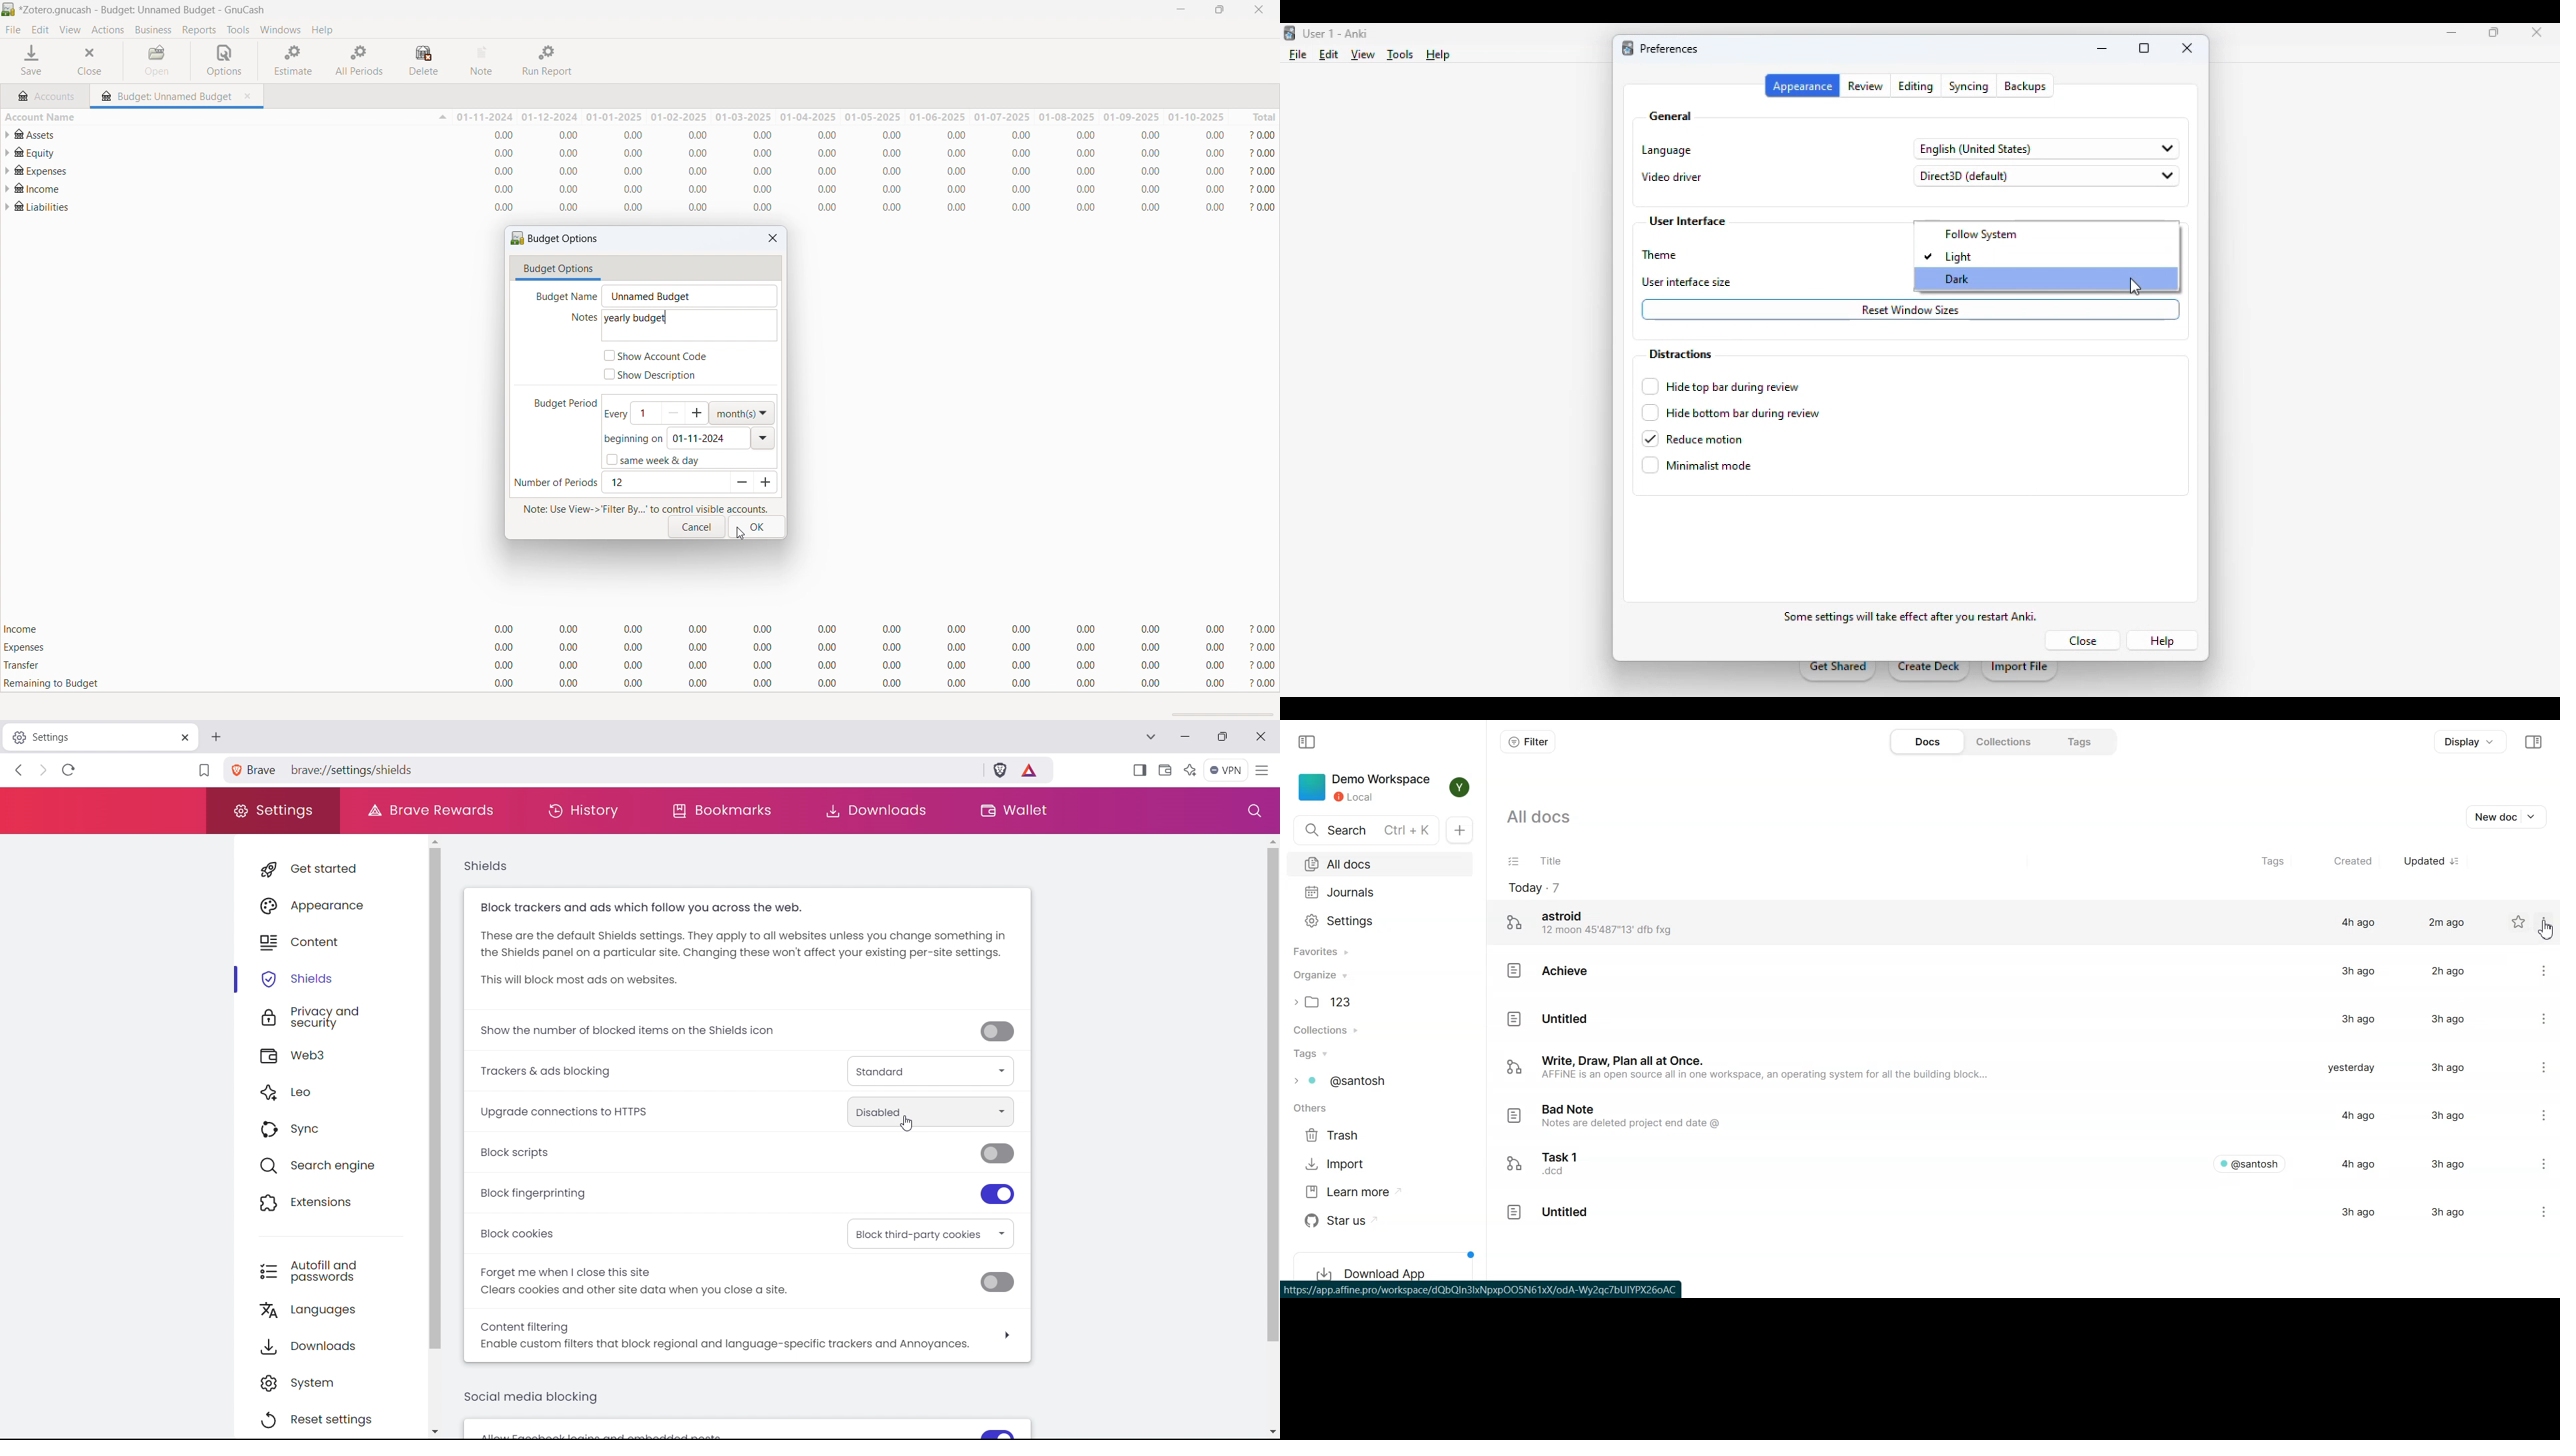  Describe the element at coordinates (1382, 951) in the screenshot. I see `Favorites` at that location.